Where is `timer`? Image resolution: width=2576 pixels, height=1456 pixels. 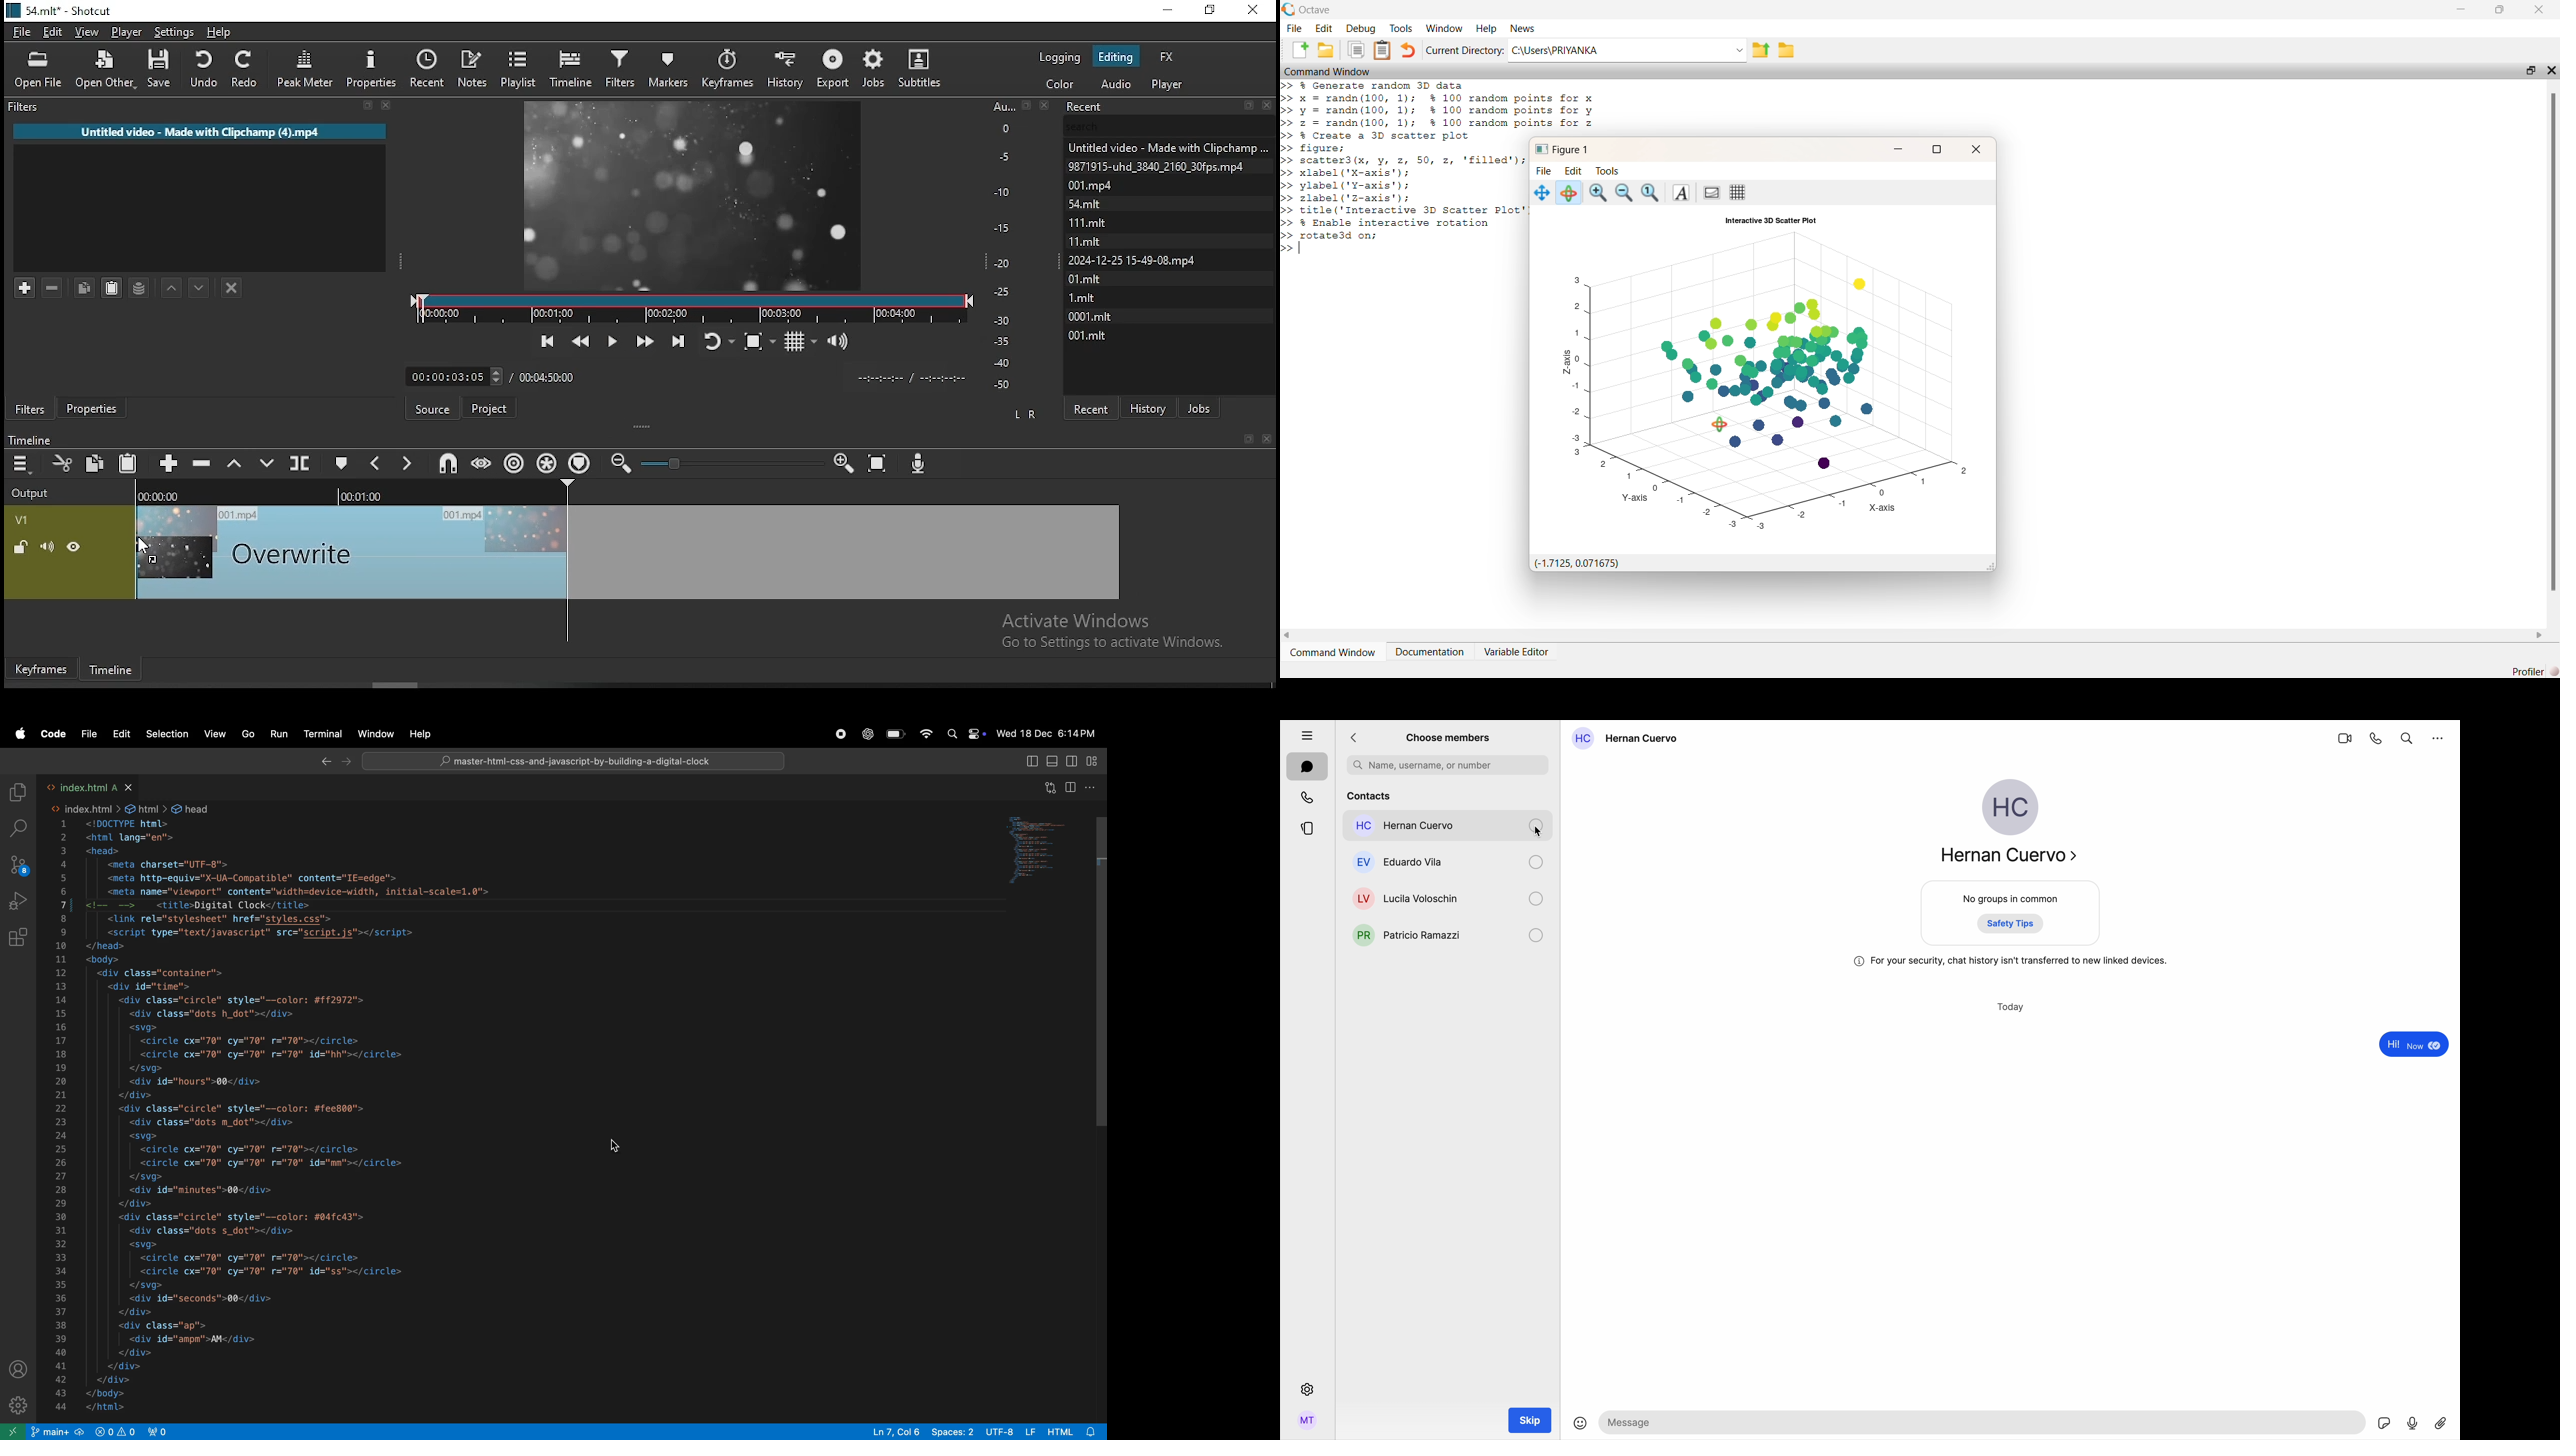
timer is located at coordinates (907, 378).